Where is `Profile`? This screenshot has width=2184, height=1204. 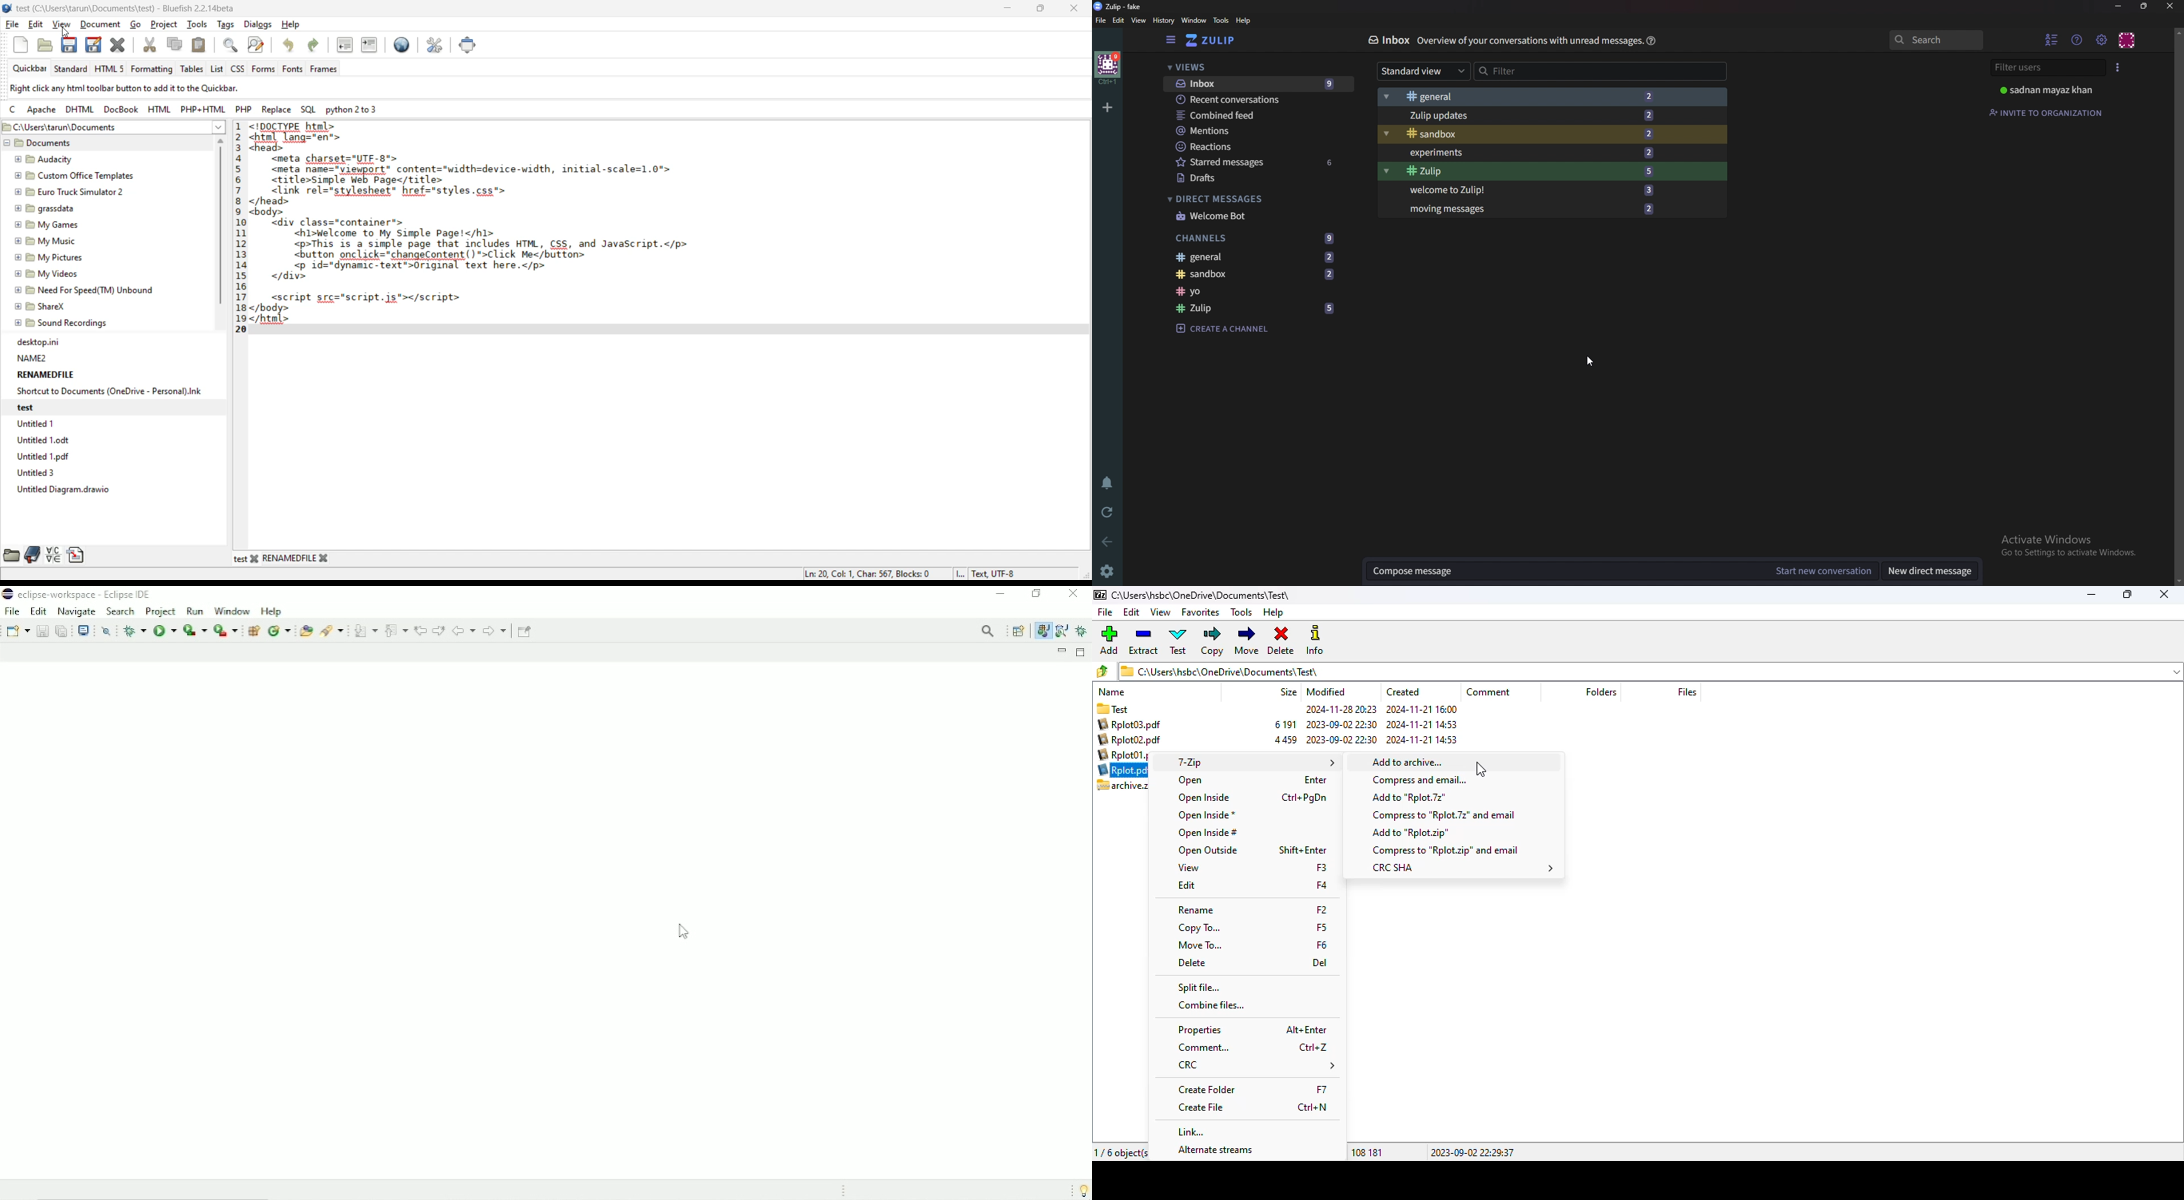
Profile is located at coordinates (2127, 41).